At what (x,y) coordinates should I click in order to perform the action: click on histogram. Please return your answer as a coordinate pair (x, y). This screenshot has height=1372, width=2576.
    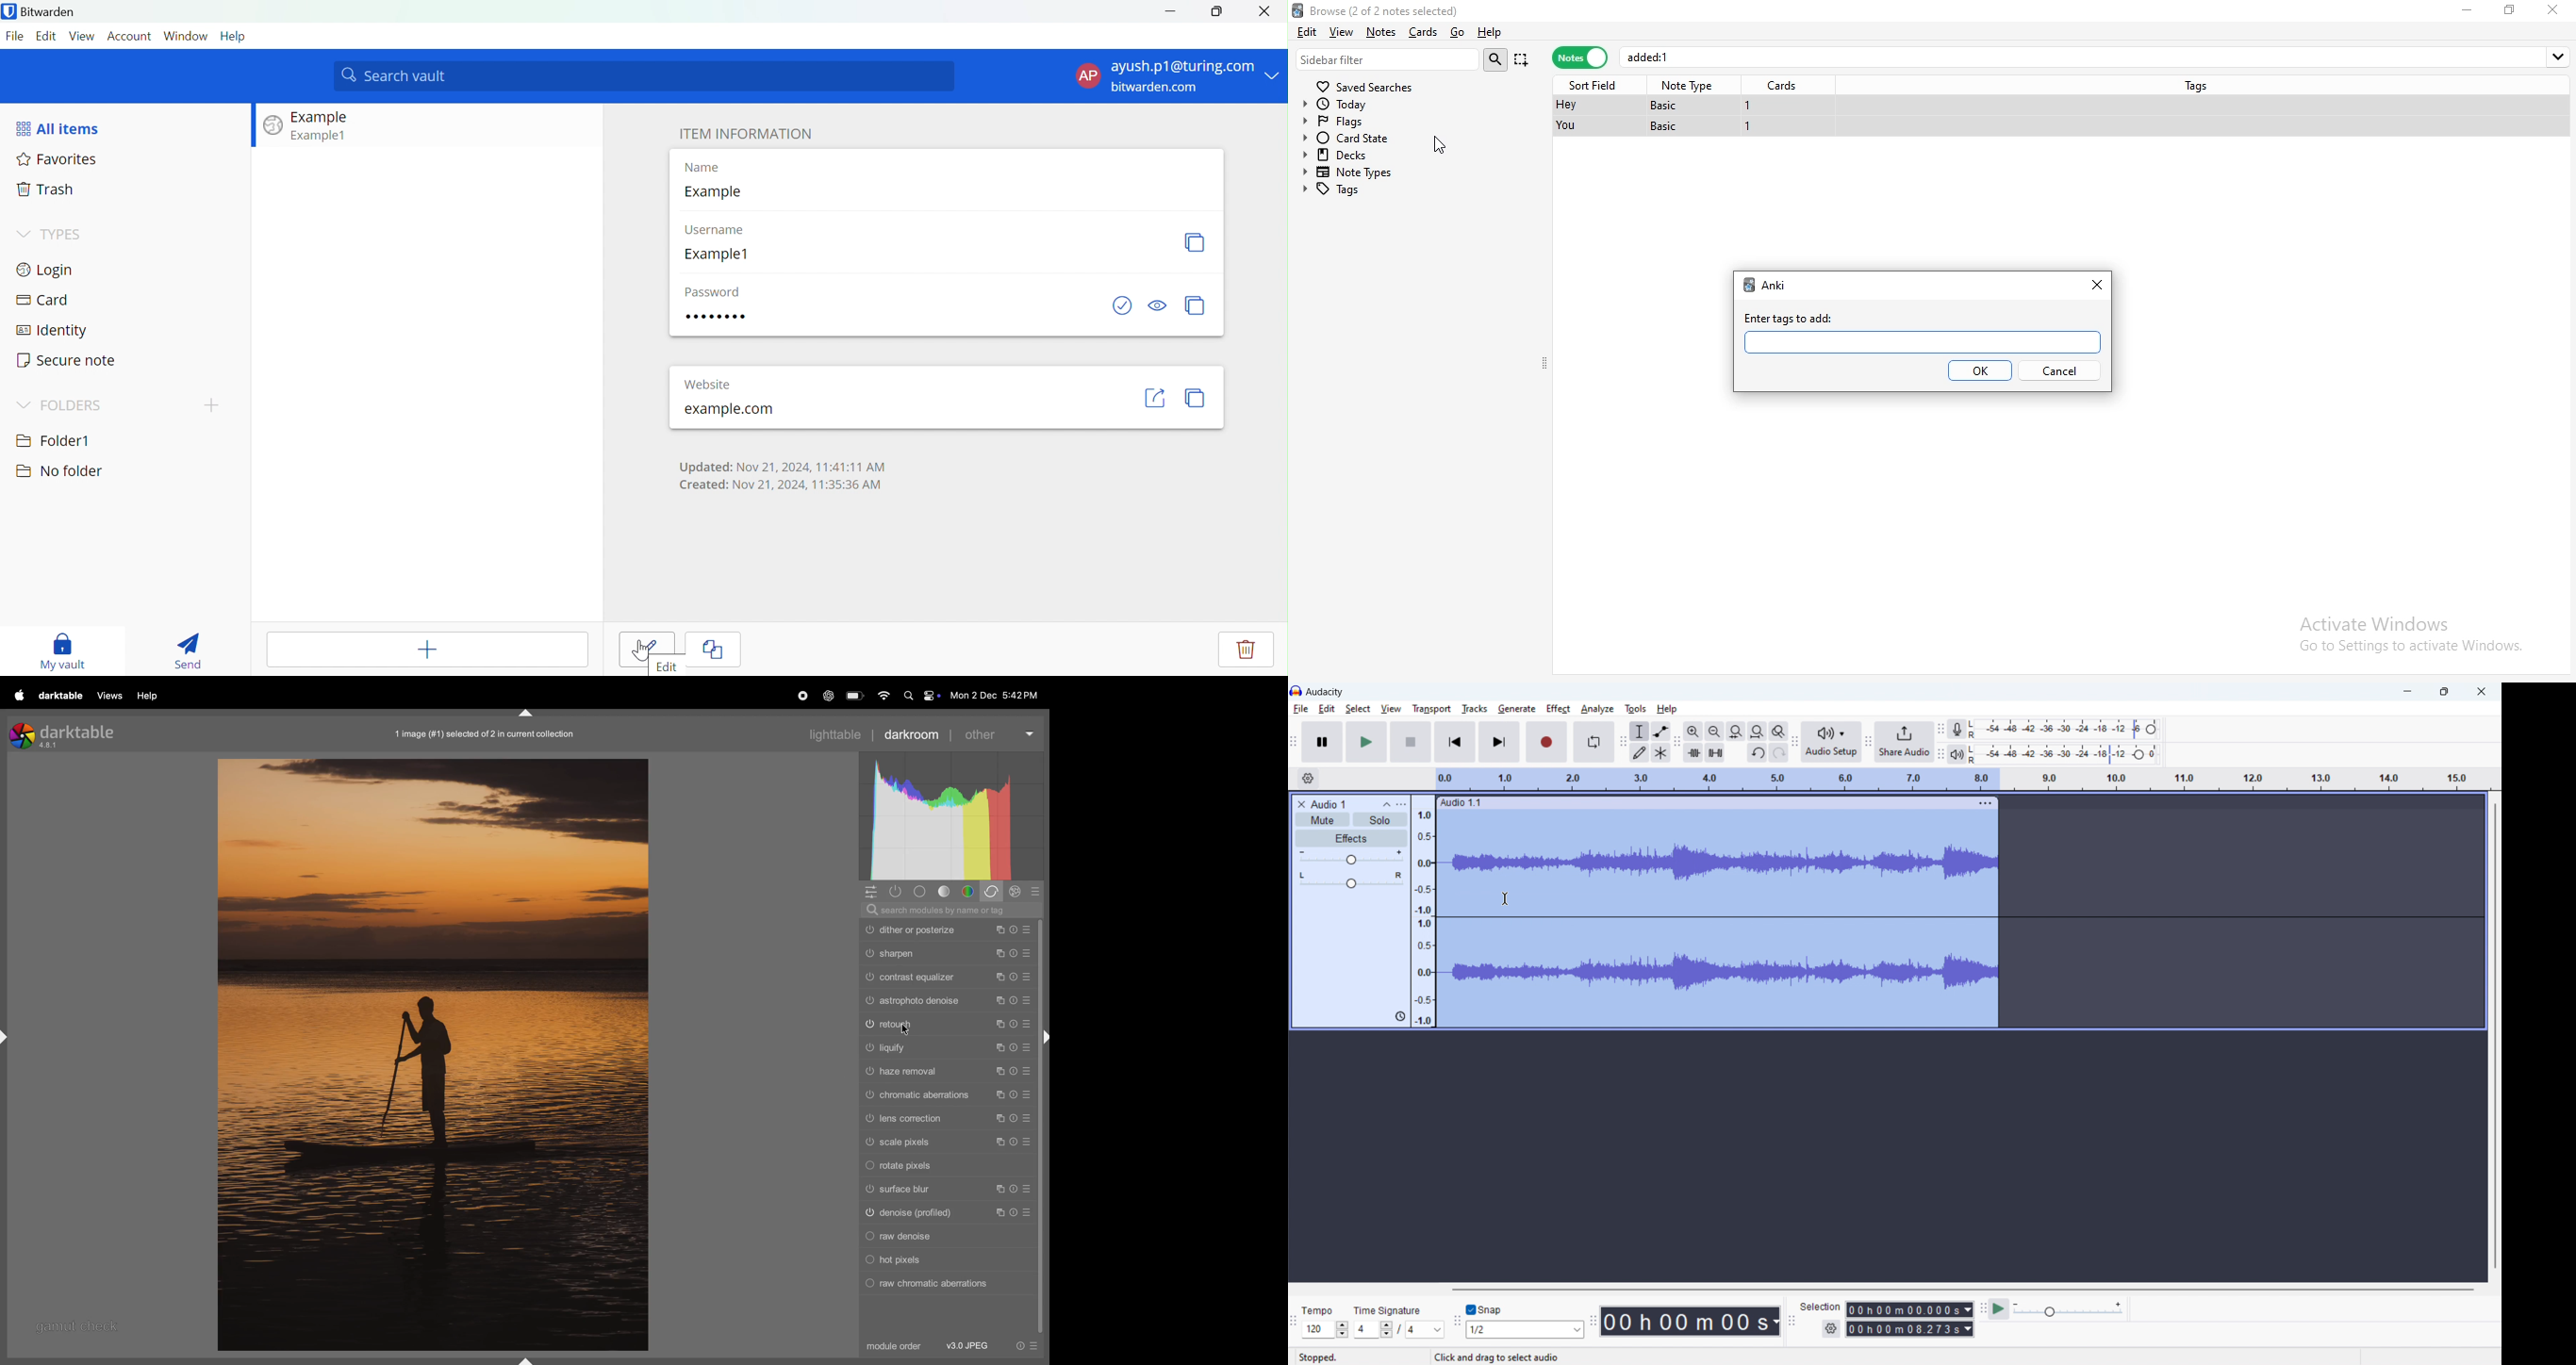
    Looking at the image, I should click on (949, 816).